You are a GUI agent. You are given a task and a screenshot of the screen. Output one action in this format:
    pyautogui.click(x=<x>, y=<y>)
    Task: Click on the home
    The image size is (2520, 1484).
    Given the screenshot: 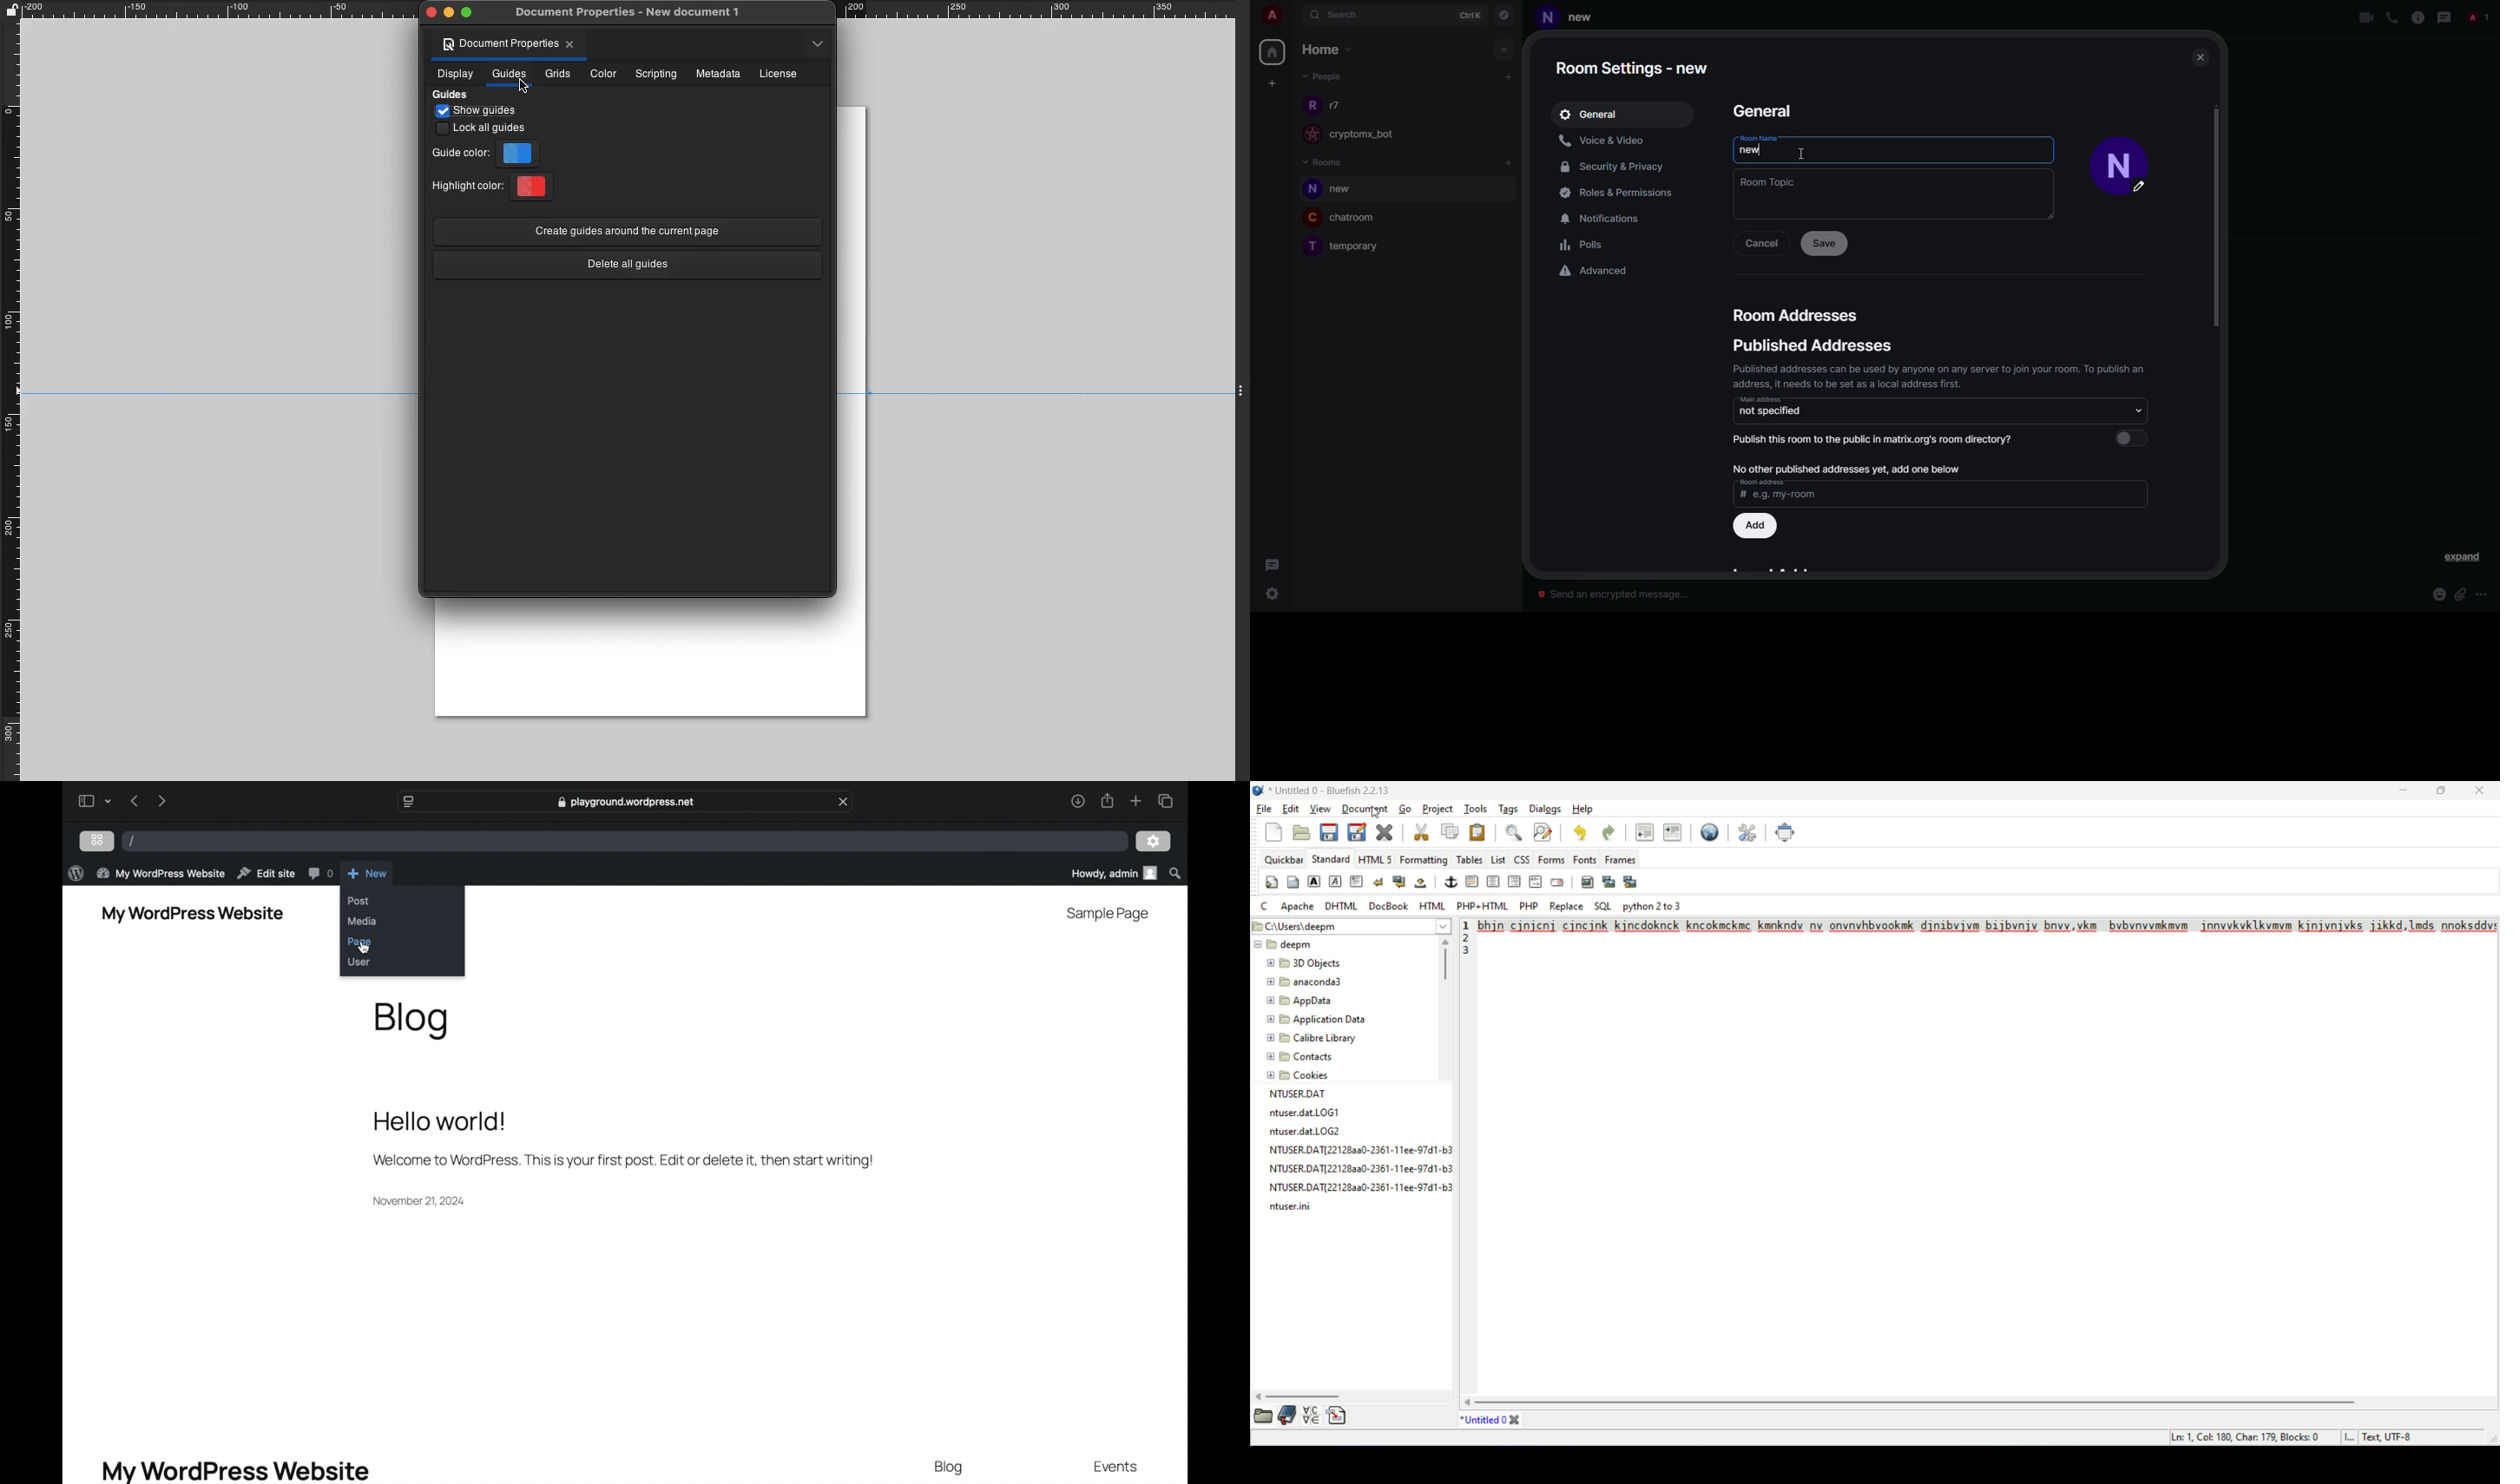 What is the action you would take?
    pyautogui.click(x=1275, y=50)
    